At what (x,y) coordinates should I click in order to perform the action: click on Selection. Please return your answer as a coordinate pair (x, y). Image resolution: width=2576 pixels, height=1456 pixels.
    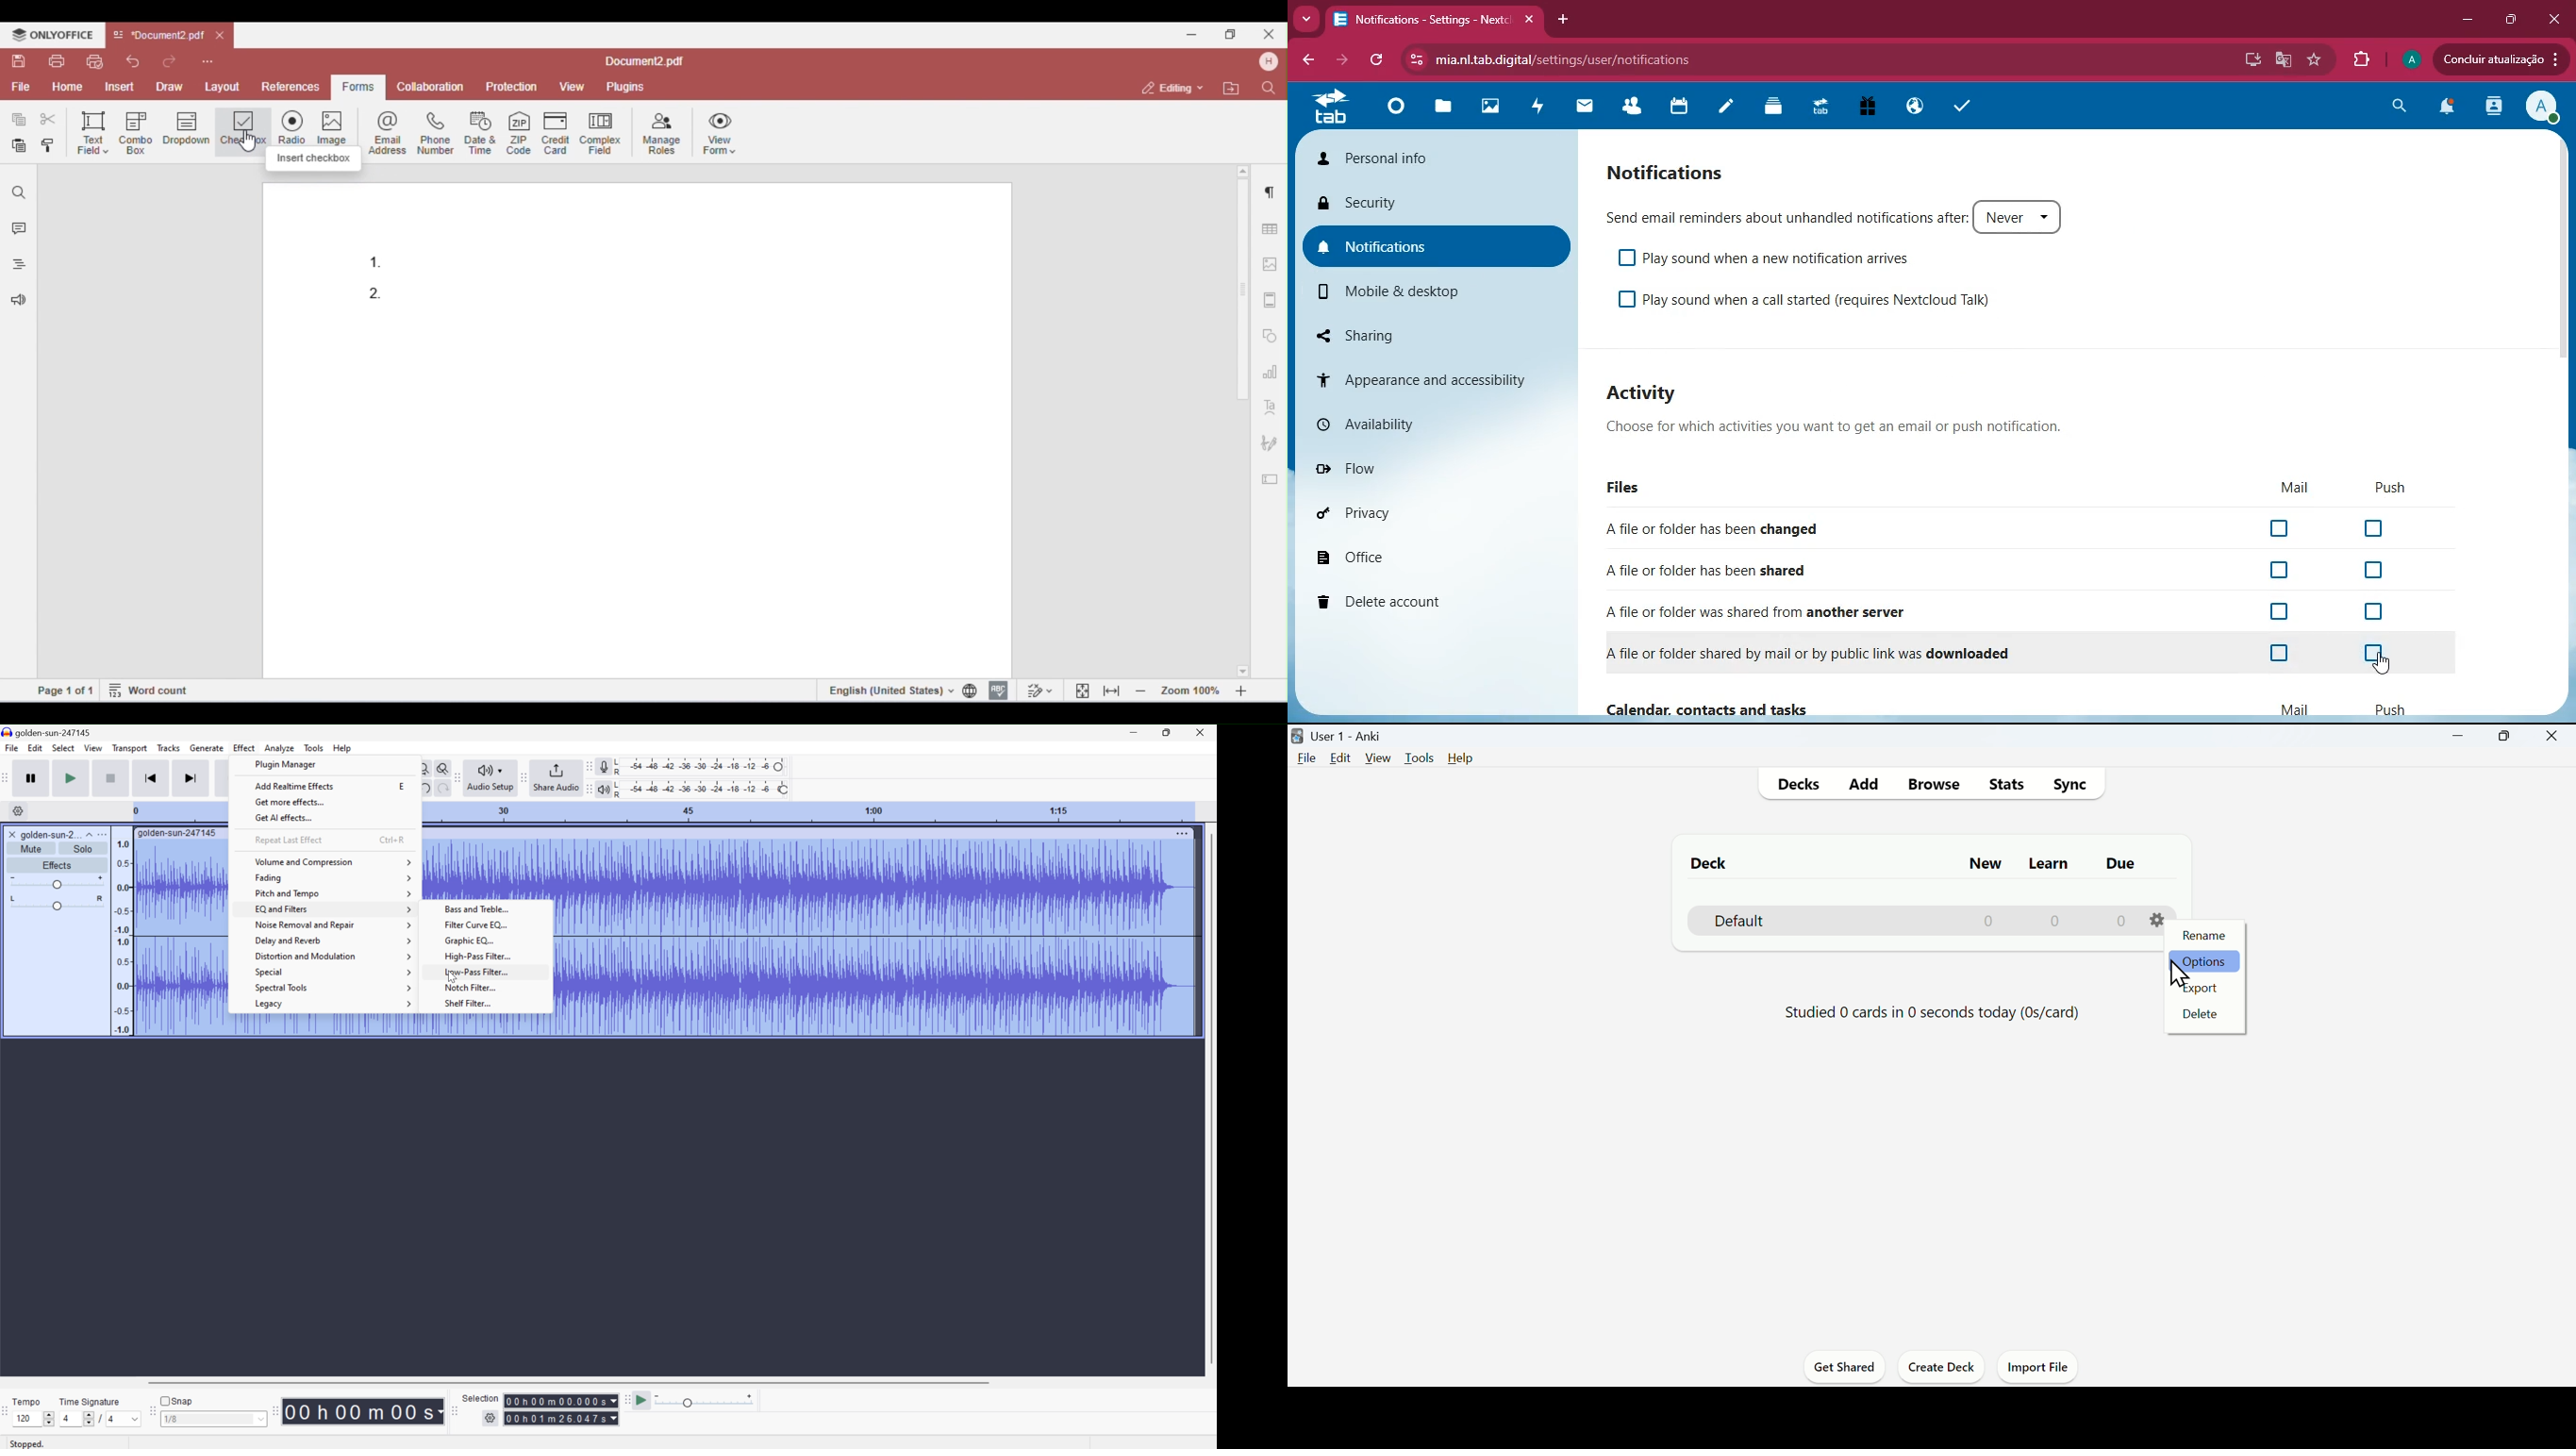
    Looking at the image, I should click on (560, 1419).